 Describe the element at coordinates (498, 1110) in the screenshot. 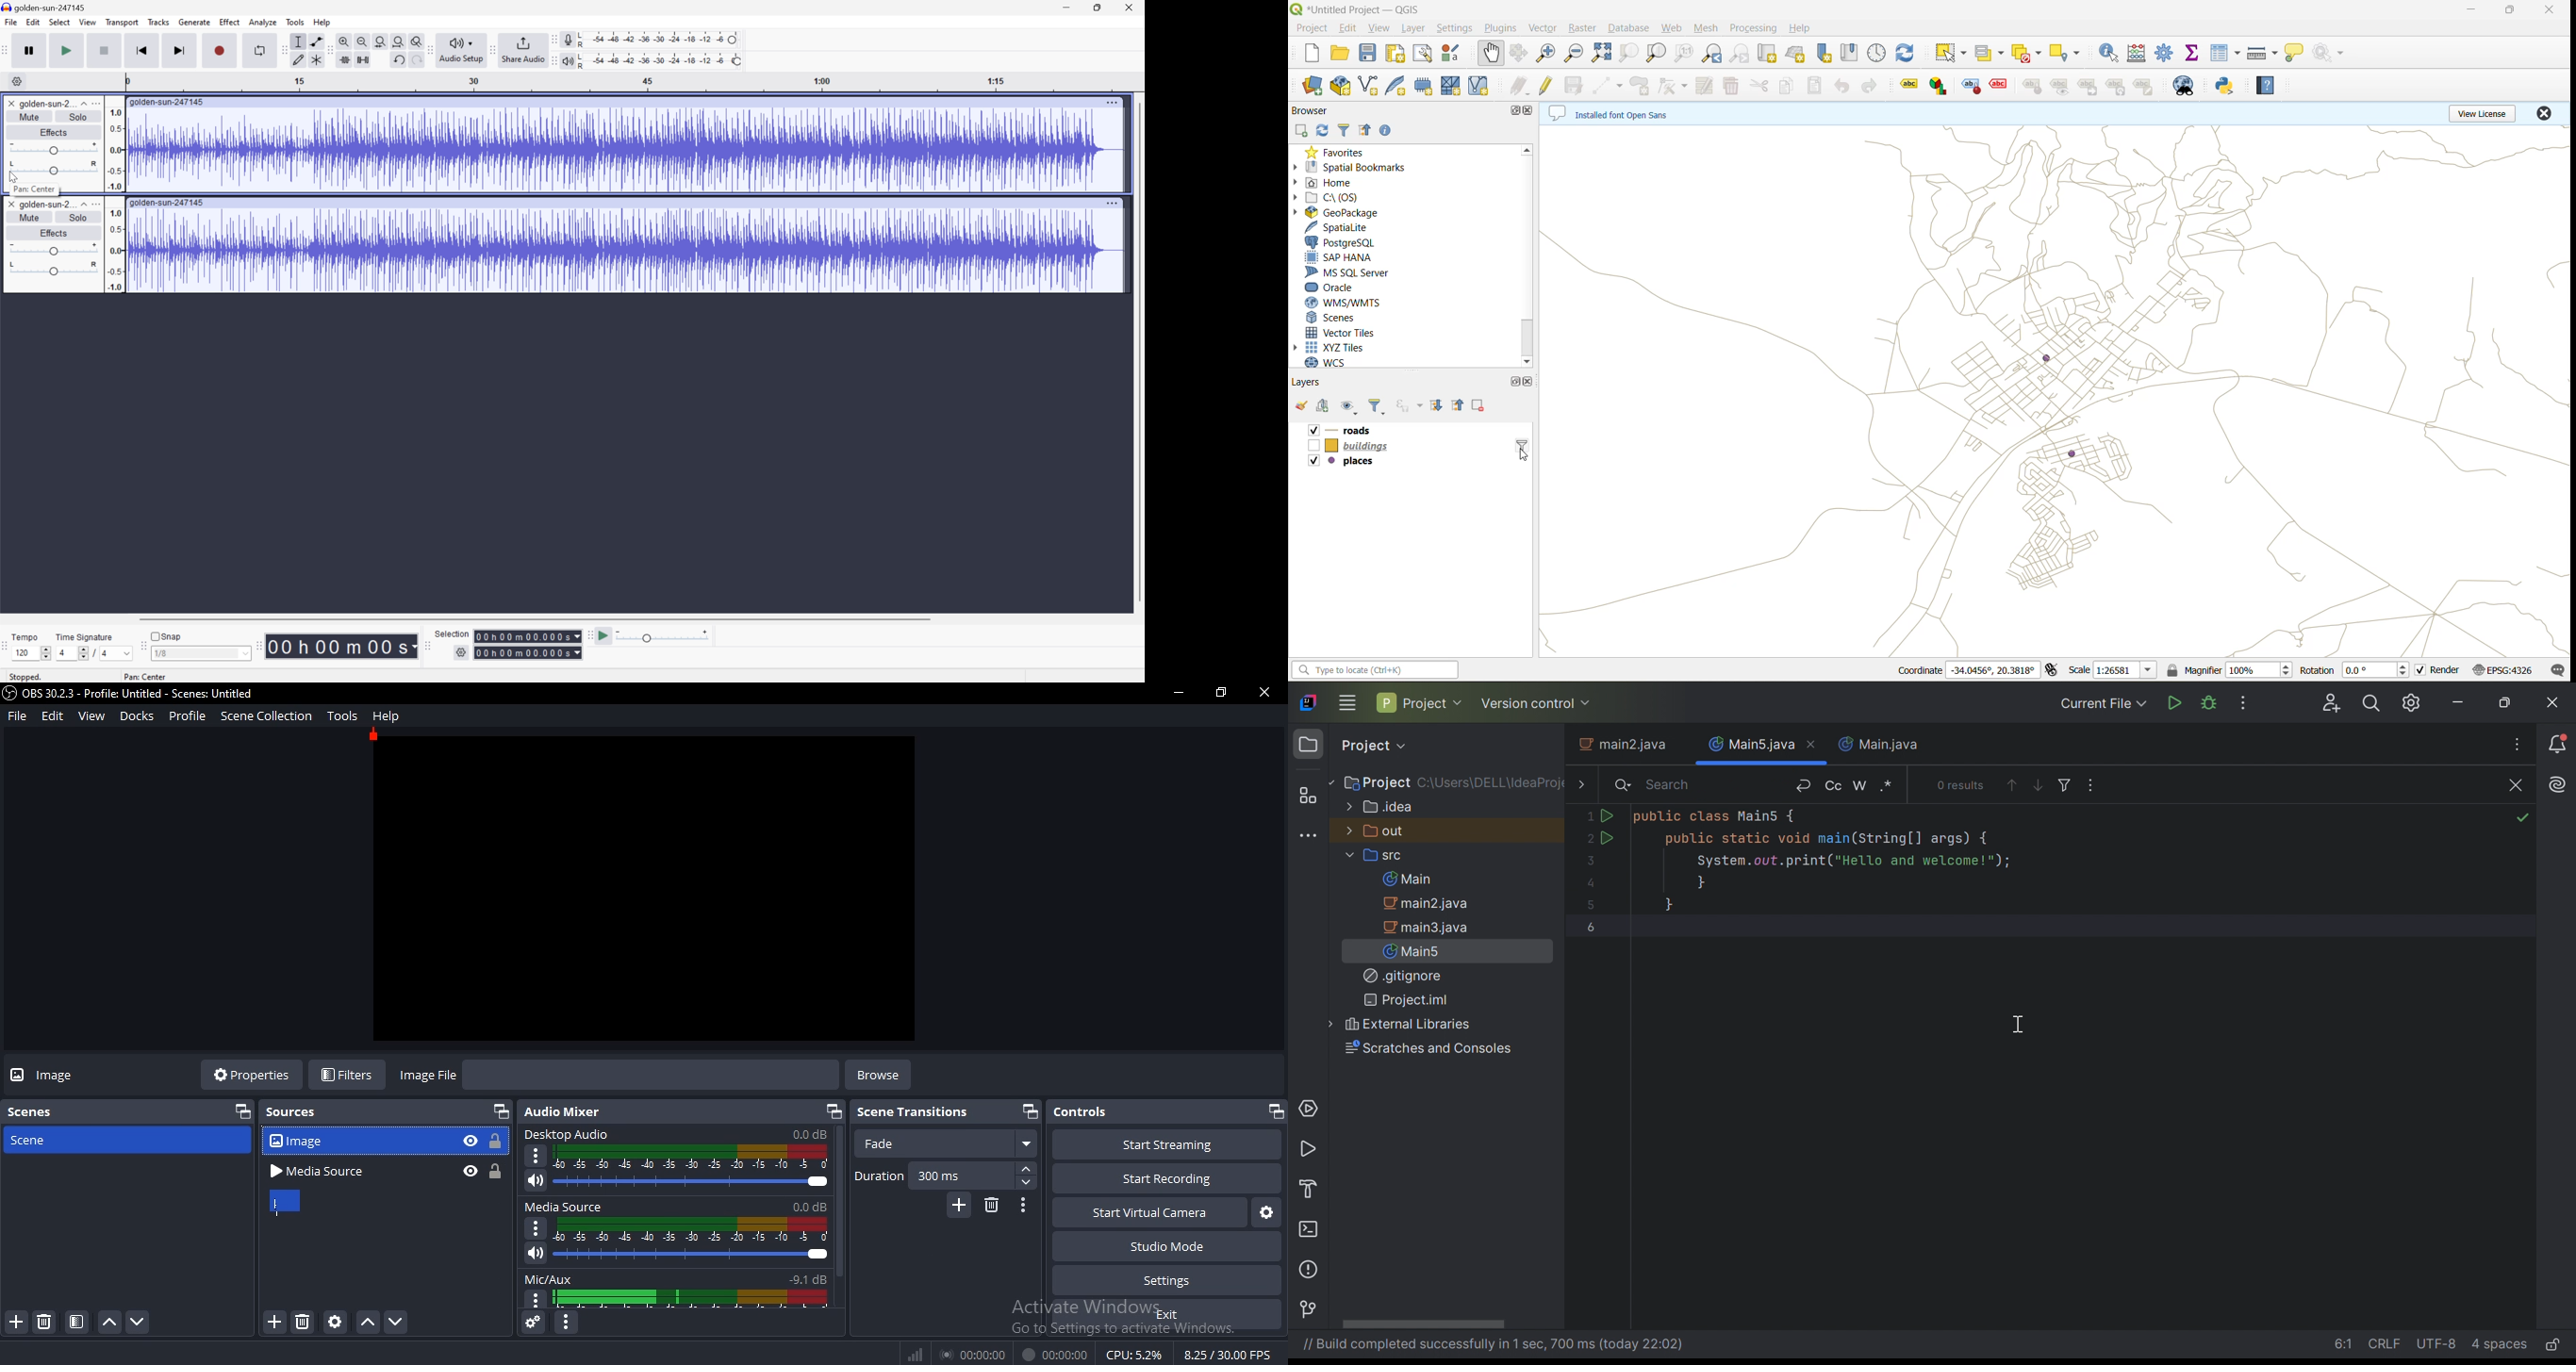

I see `restore` at that location.